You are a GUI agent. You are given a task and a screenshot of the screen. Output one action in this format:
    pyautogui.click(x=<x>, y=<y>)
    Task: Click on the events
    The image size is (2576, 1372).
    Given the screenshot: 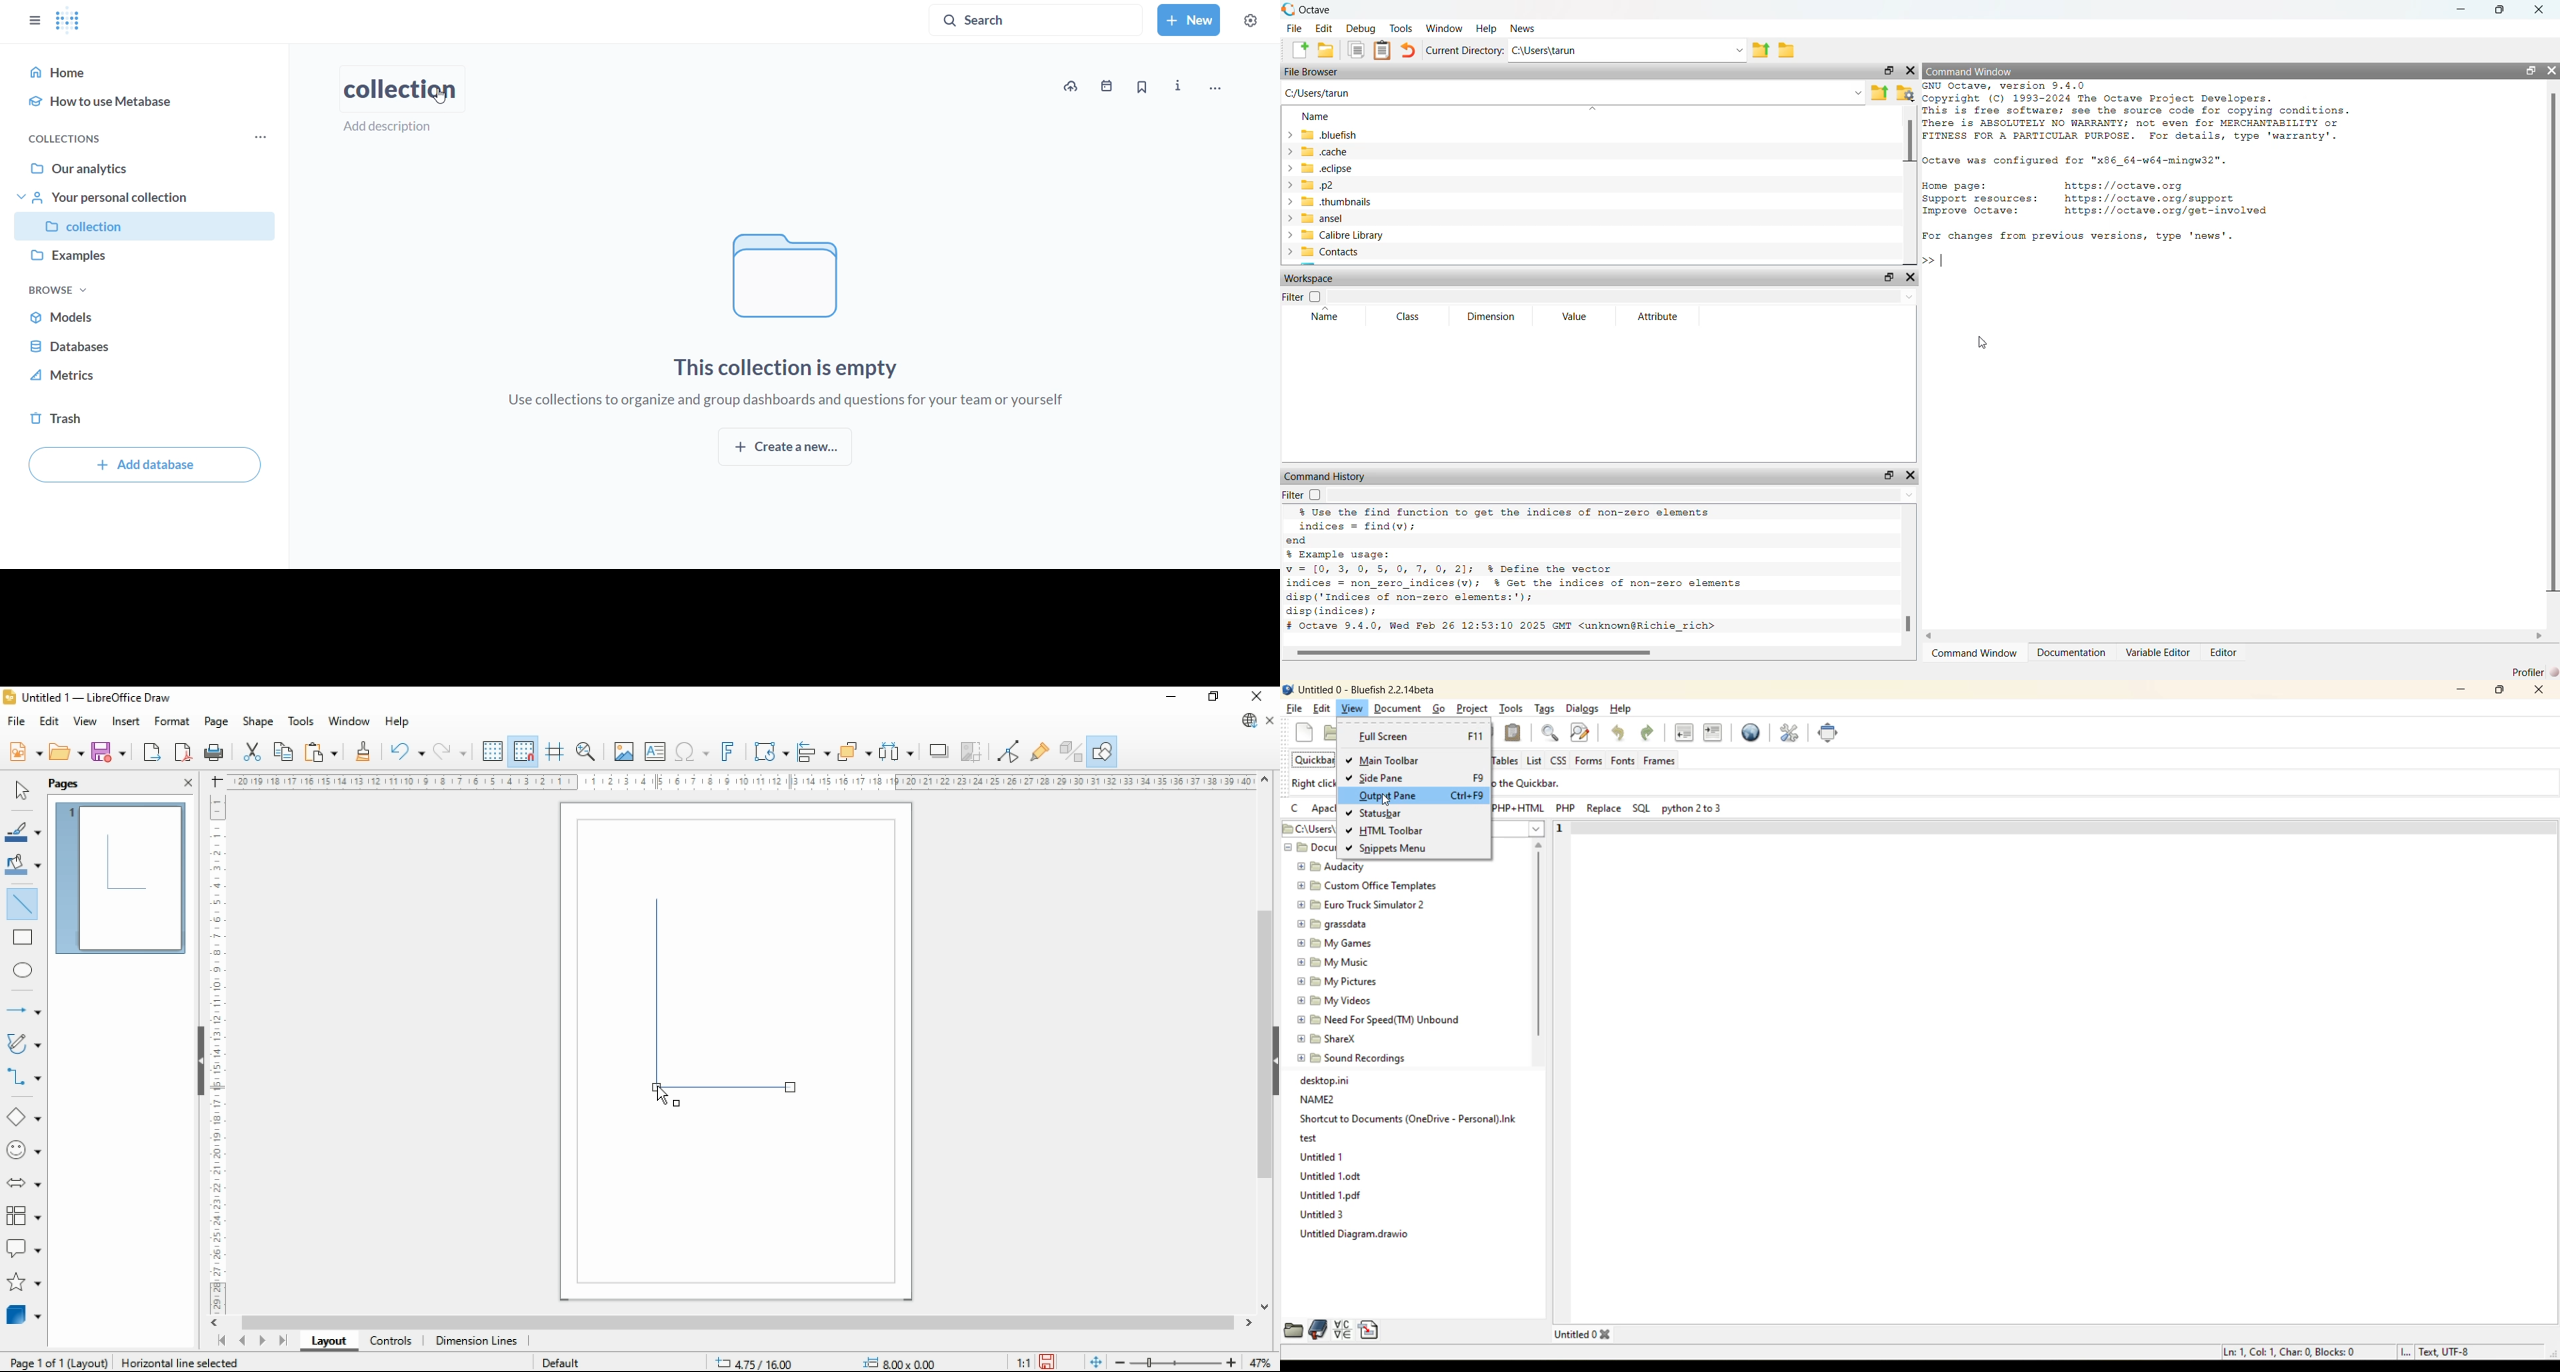 What is the action you would take?
    pyautogui.click(x=1109, y=86)
    